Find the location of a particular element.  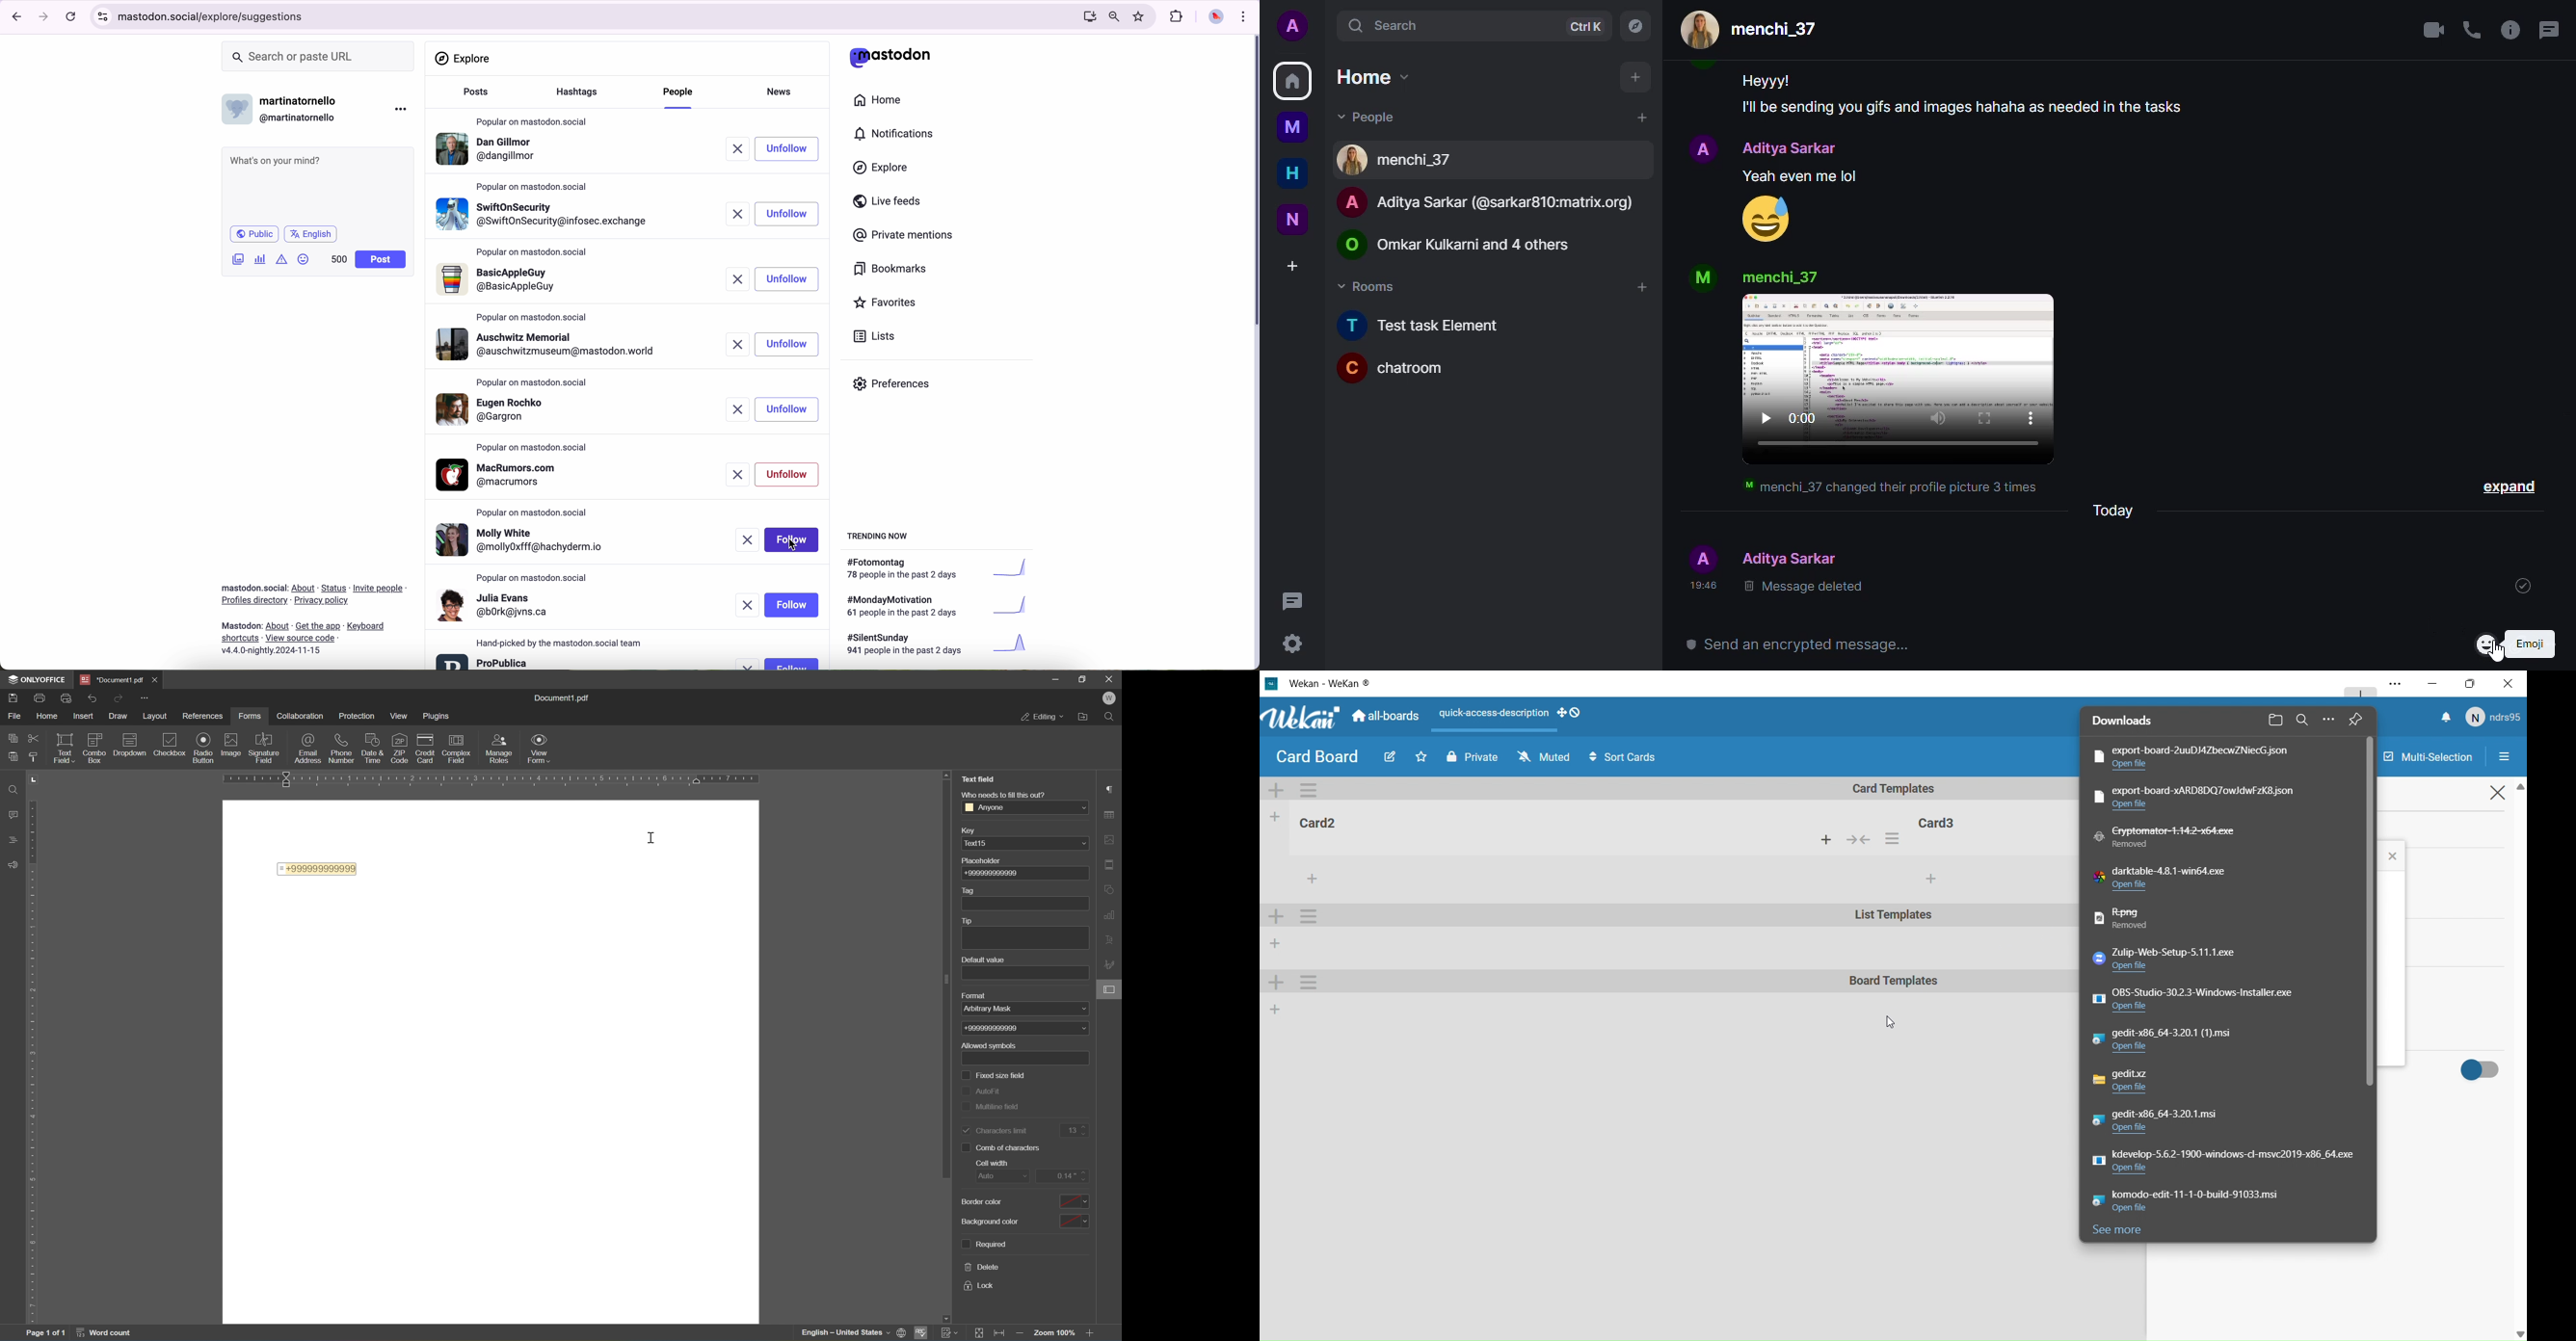

profile is located at coordinates (545, 212).